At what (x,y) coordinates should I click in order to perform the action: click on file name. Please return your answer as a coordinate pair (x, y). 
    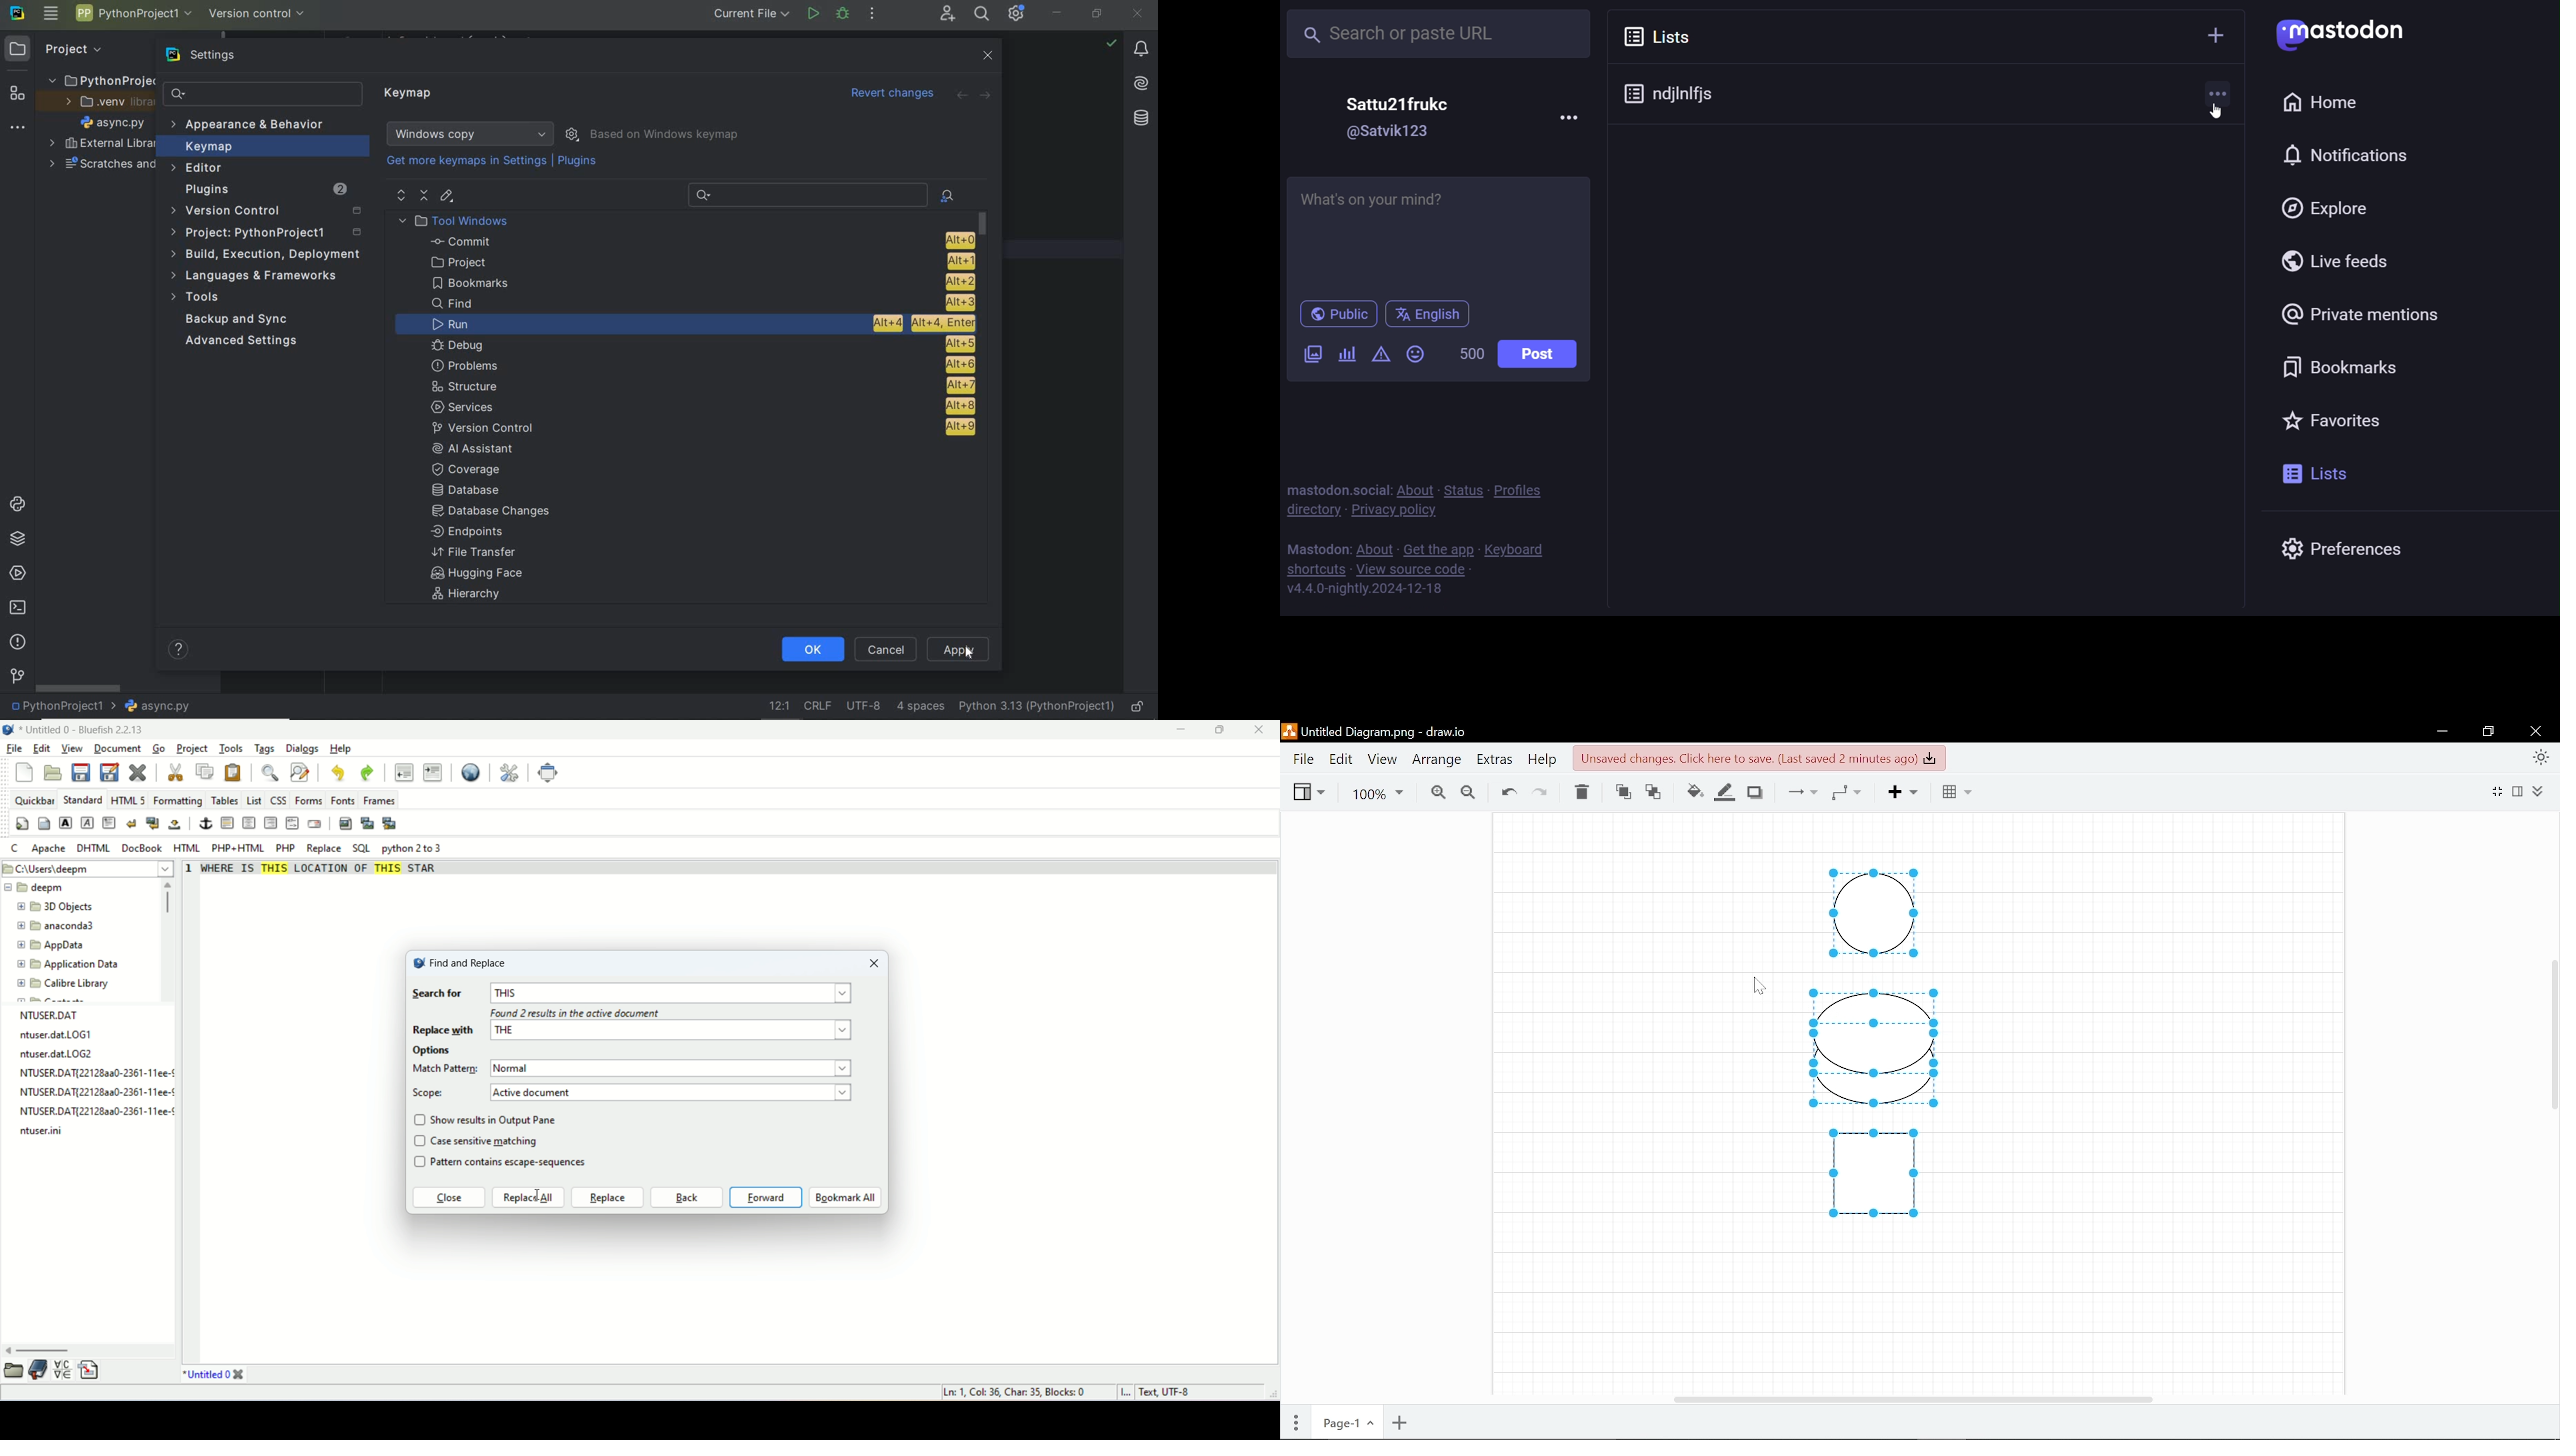
    Looking at the image, I should click on (92, 1074).